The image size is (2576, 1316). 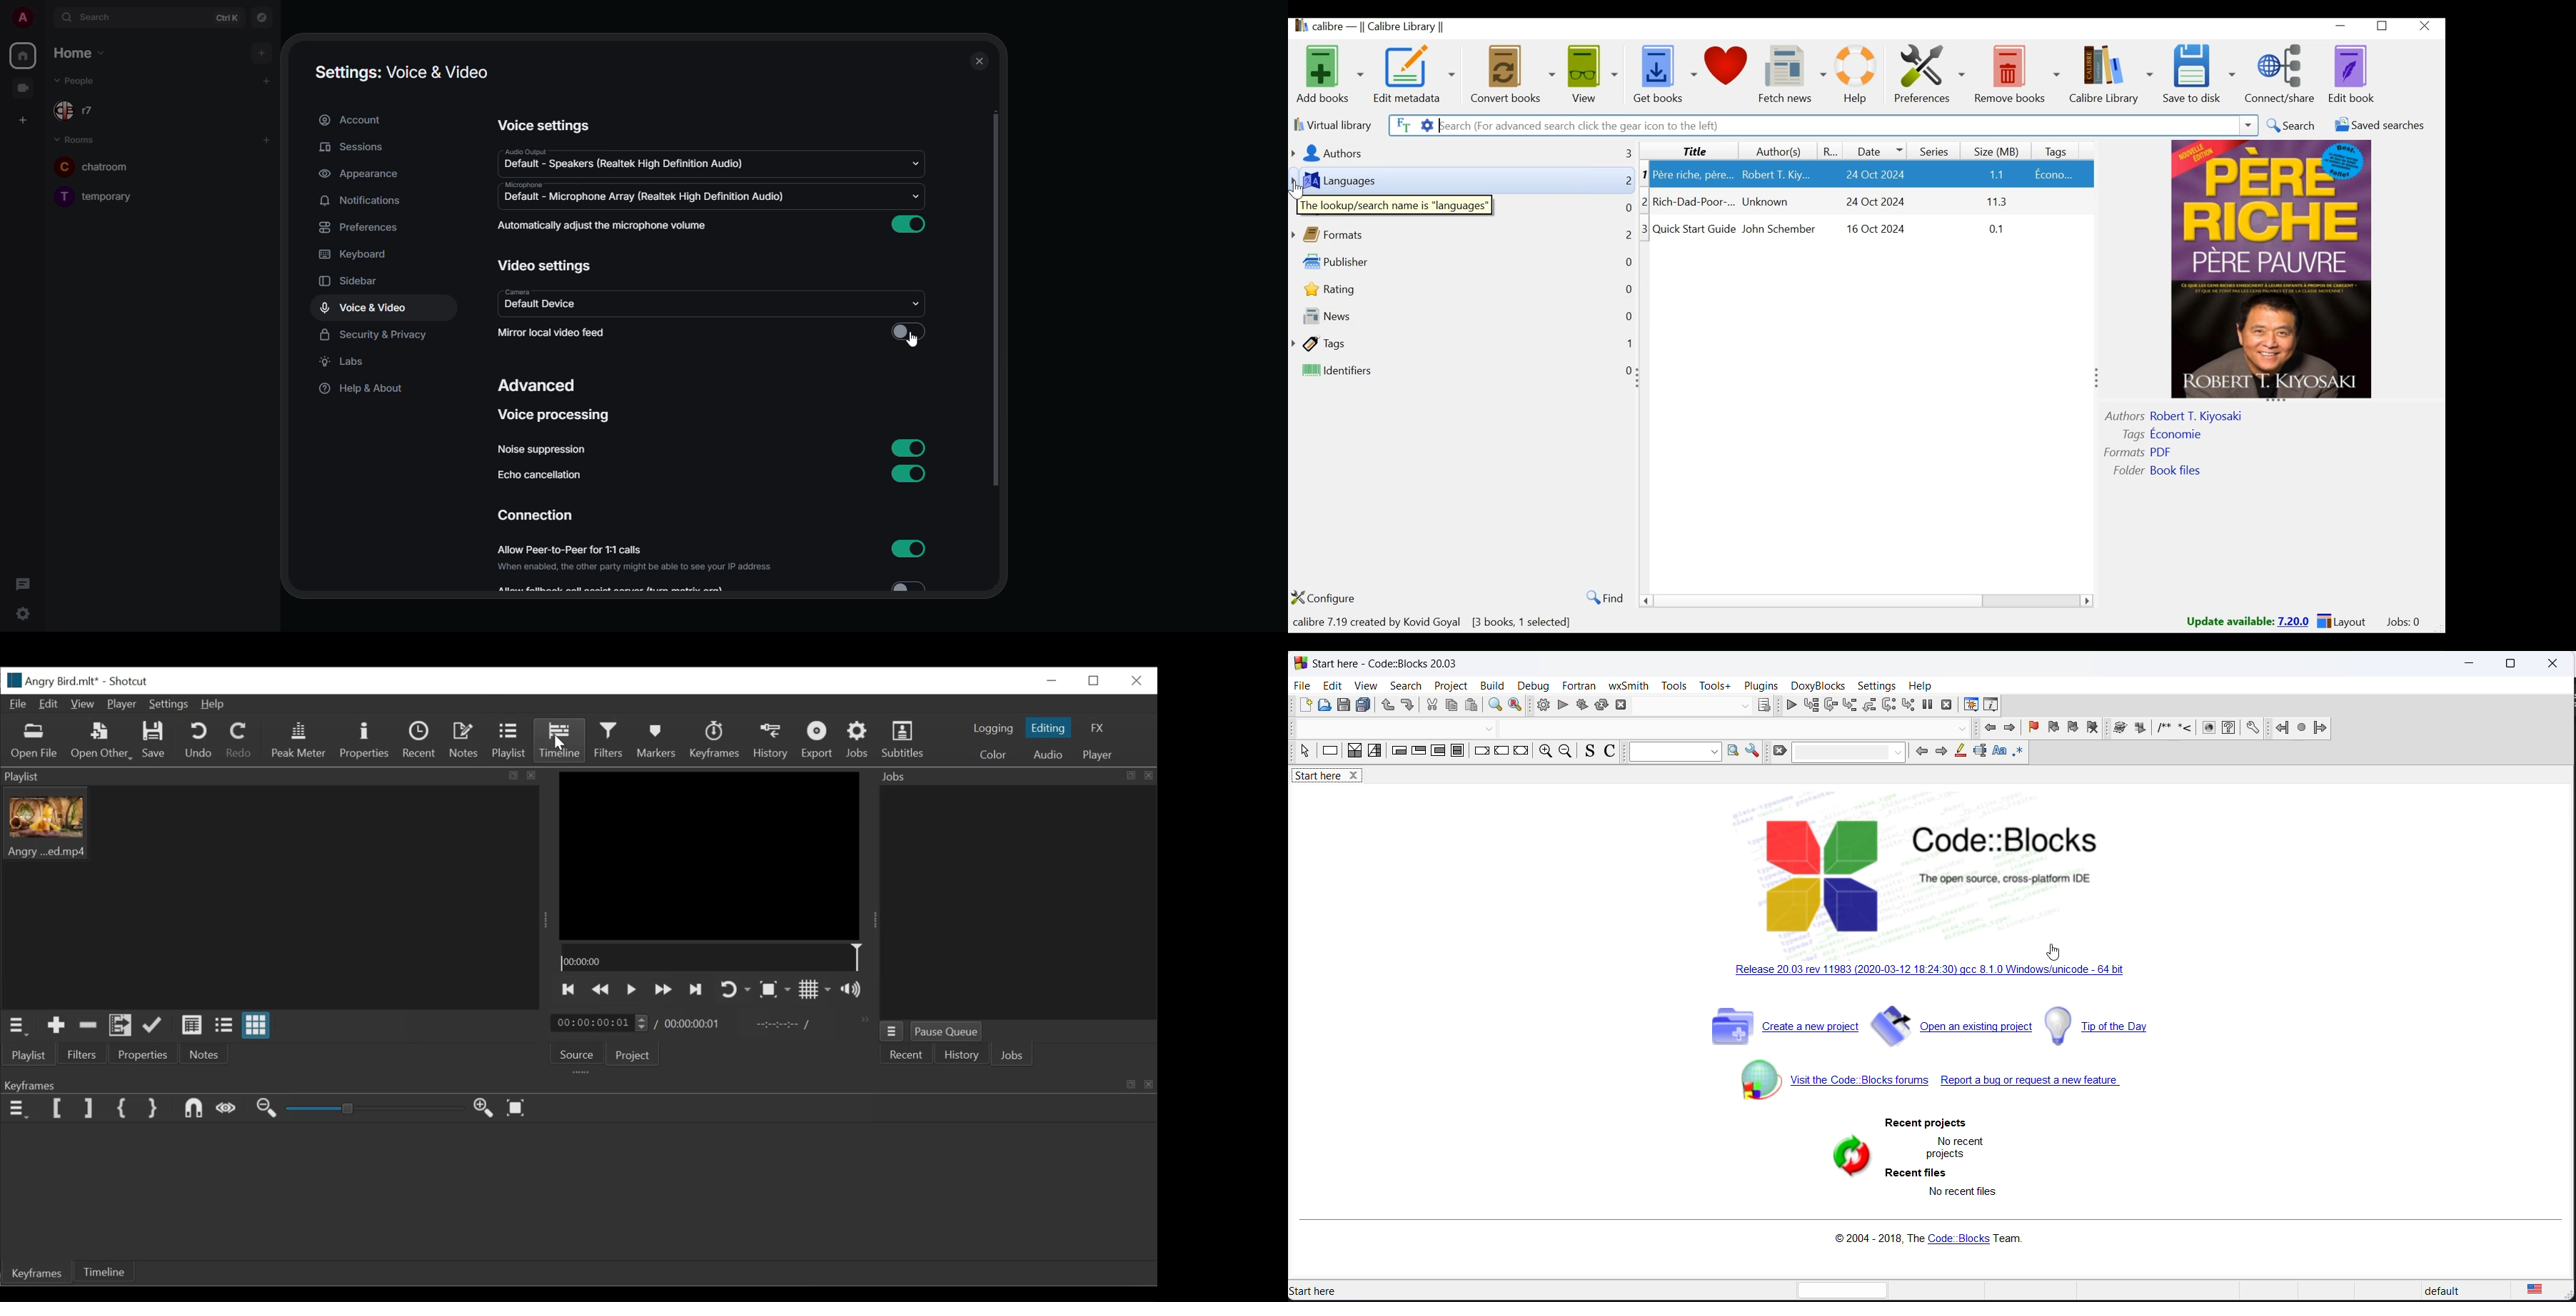 I want to click on Title, so click(x=1688, y=150).